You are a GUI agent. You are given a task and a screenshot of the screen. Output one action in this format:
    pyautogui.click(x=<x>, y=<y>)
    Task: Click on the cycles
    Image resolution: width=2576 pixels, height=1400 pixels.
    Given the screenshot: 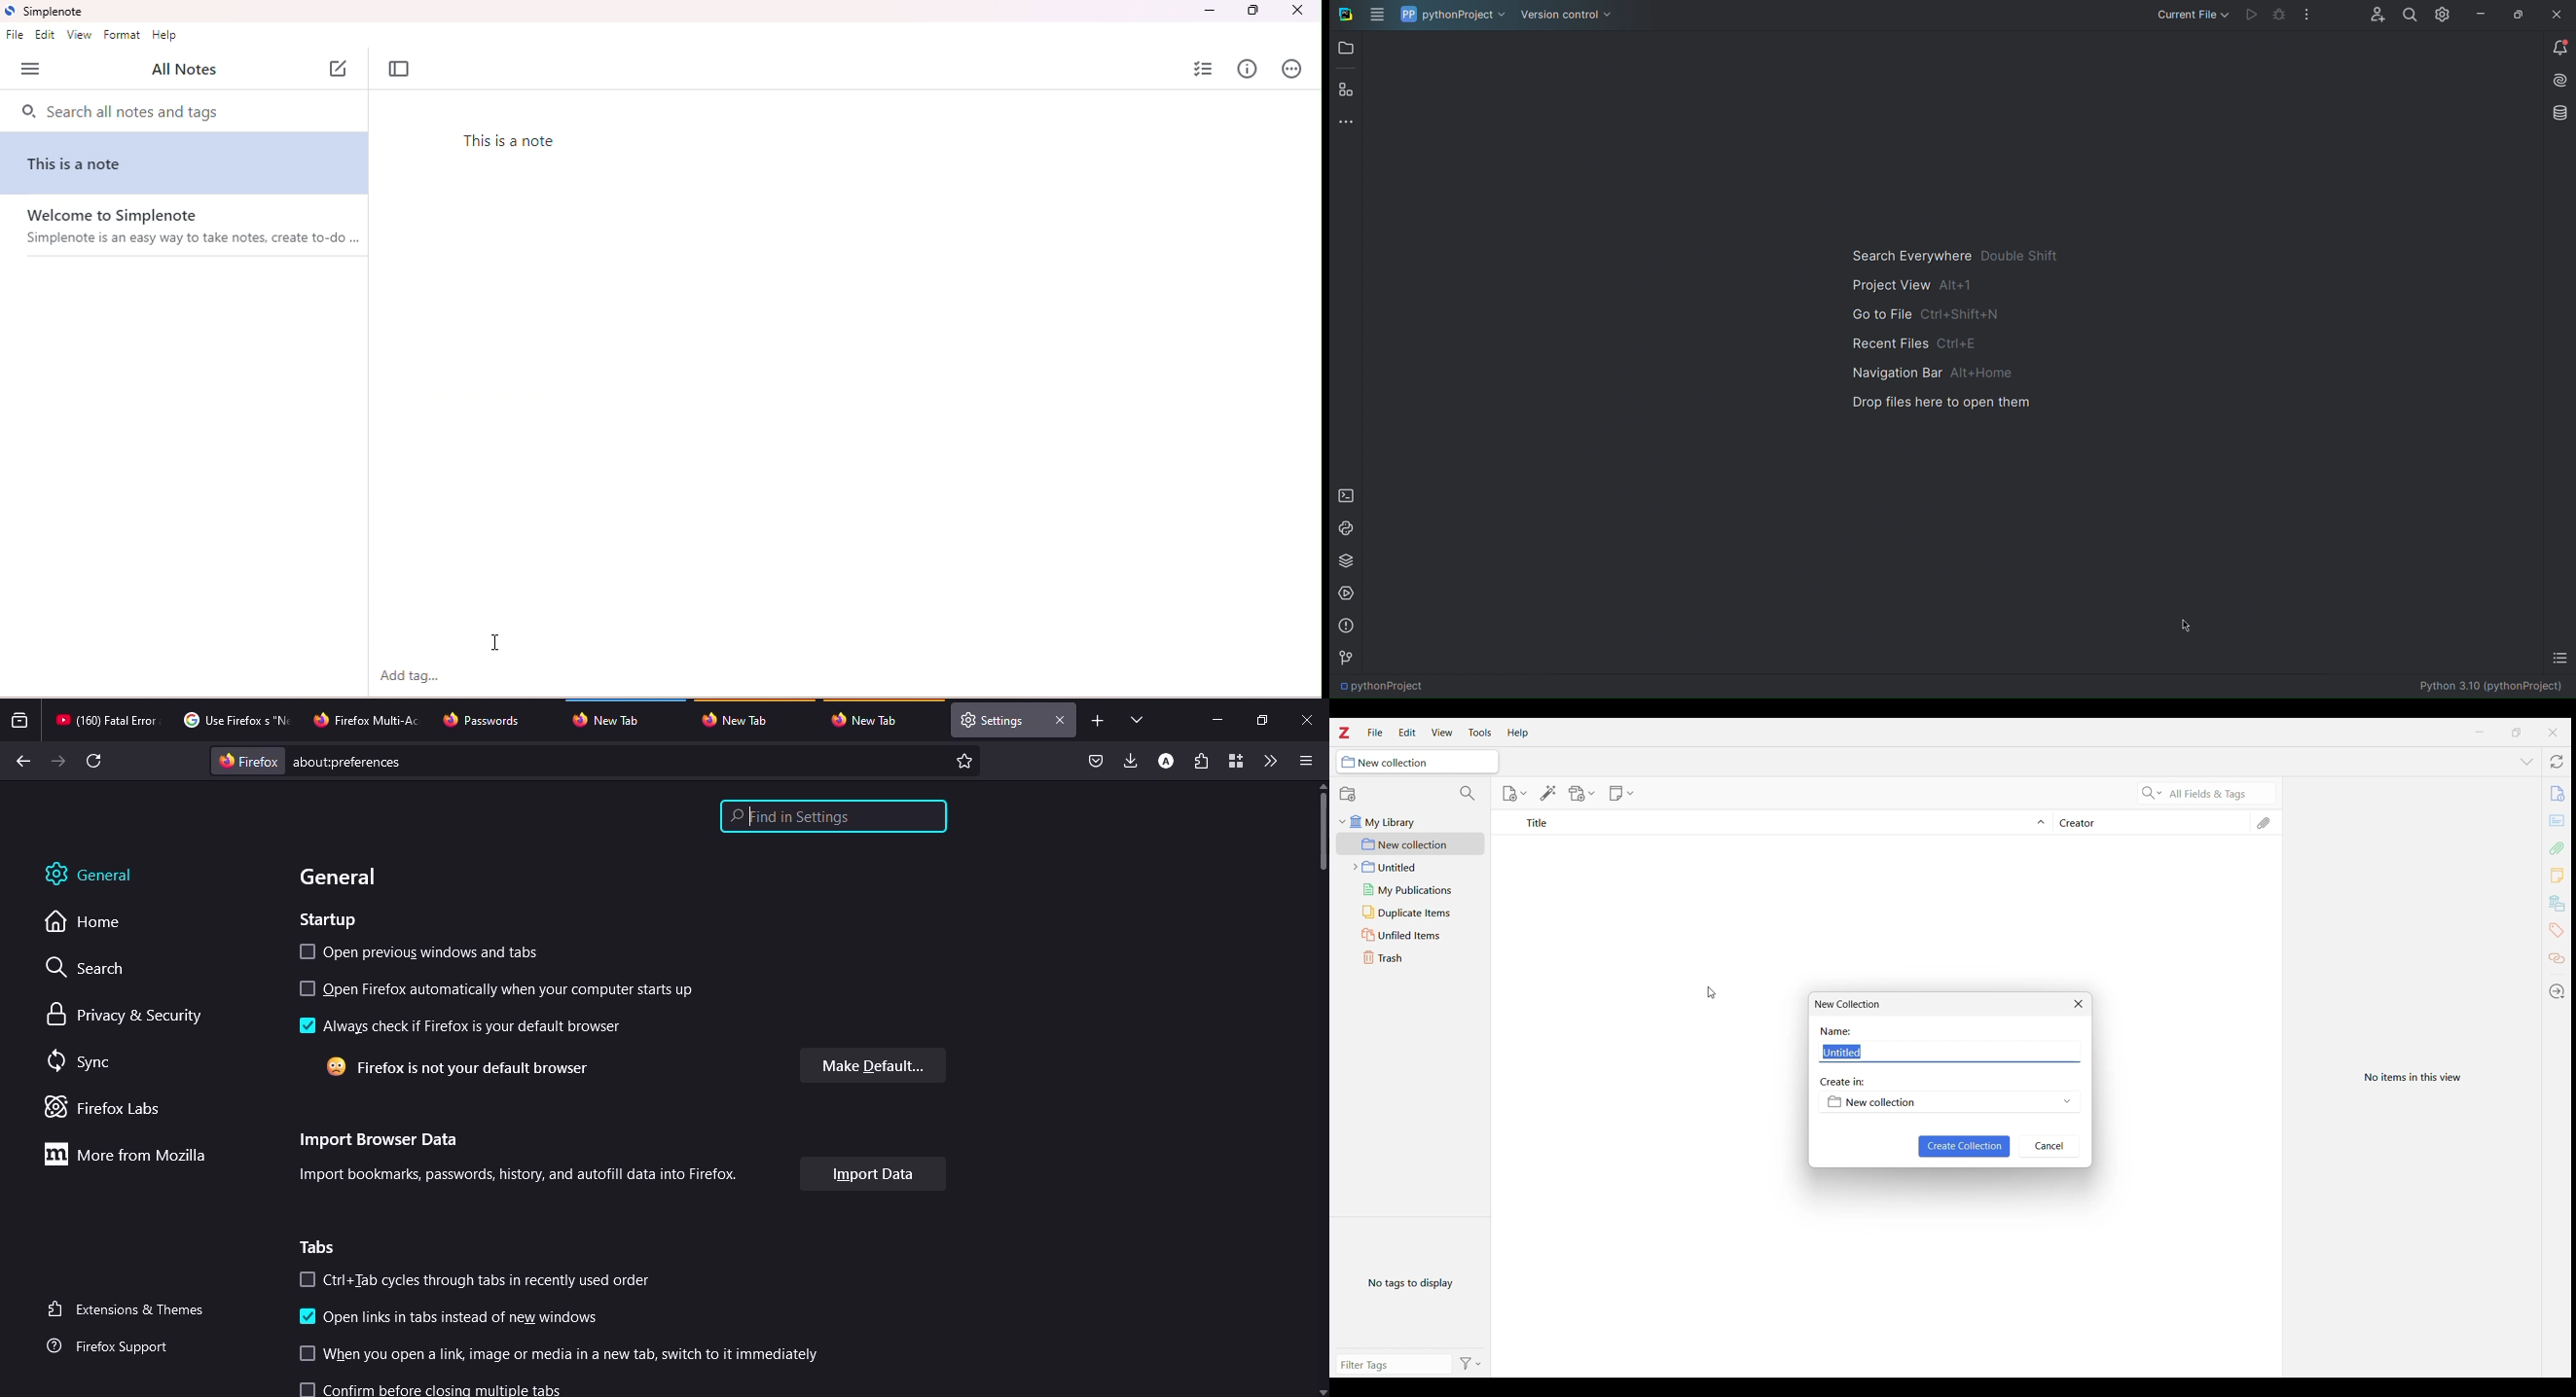 What is the action you would take?
    pyautogui.click(x=492, y=1280)
    